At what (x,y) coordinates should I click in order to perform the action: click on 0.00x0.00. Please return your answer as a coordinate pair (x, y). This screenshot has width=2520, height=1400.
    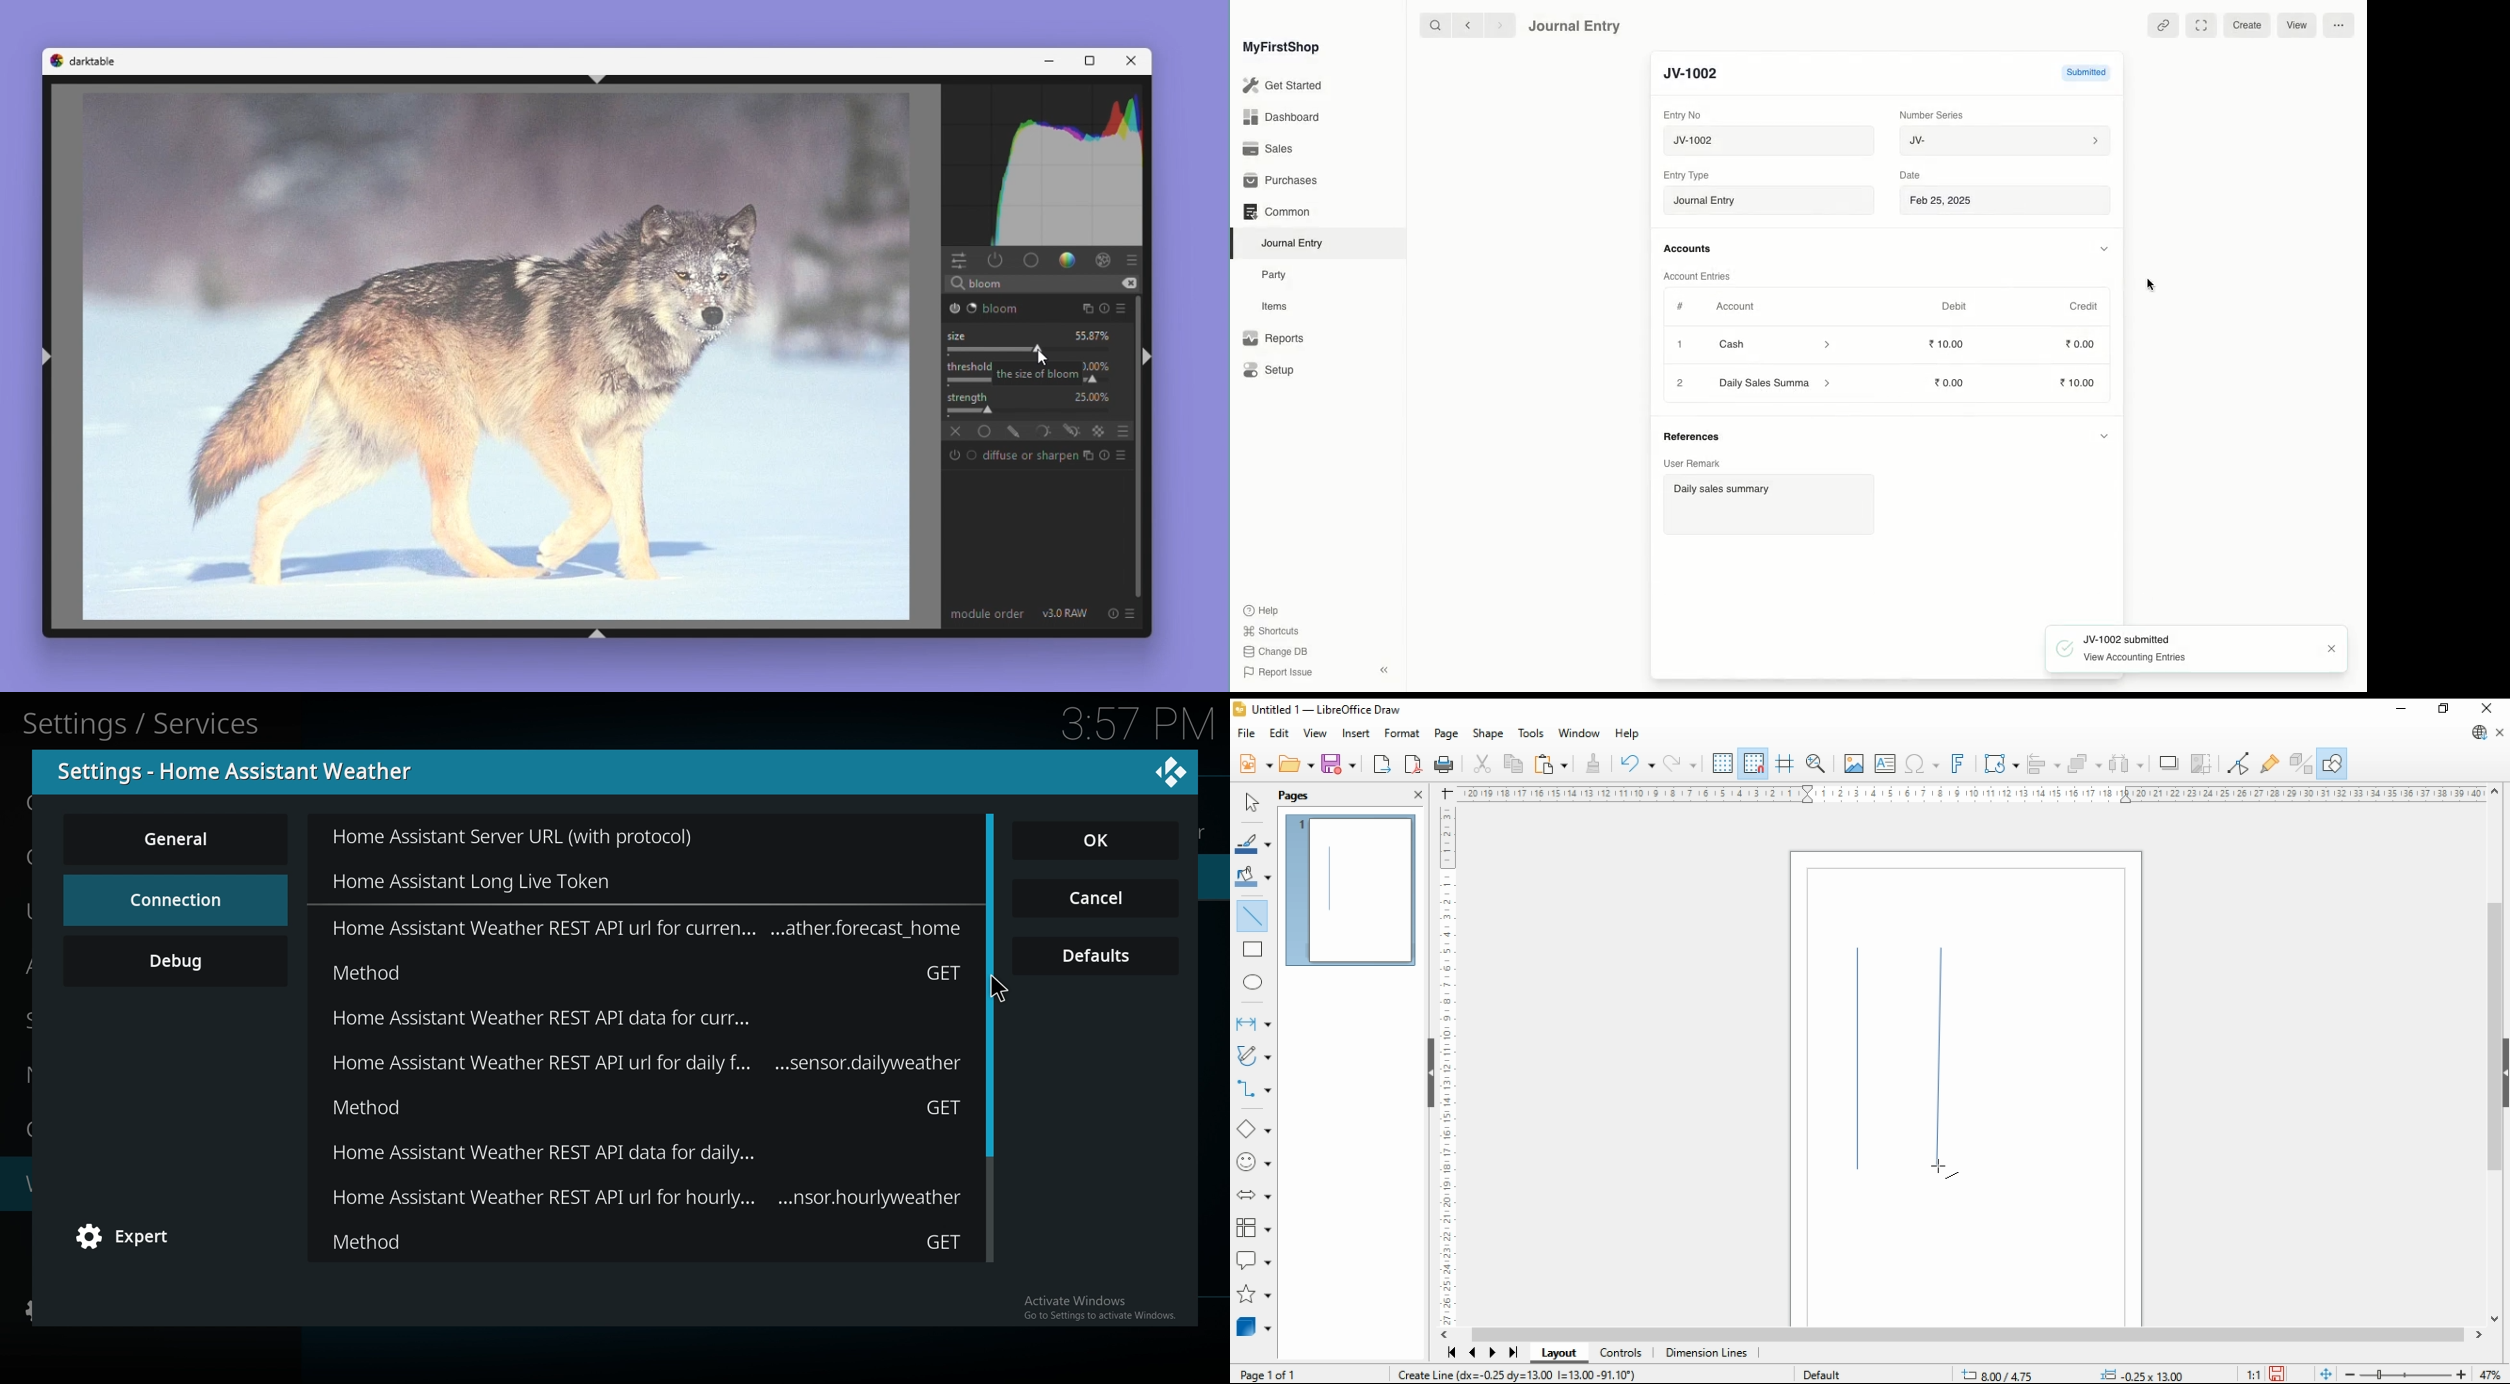
    Looking at the image, I should click on (2145, 1374).